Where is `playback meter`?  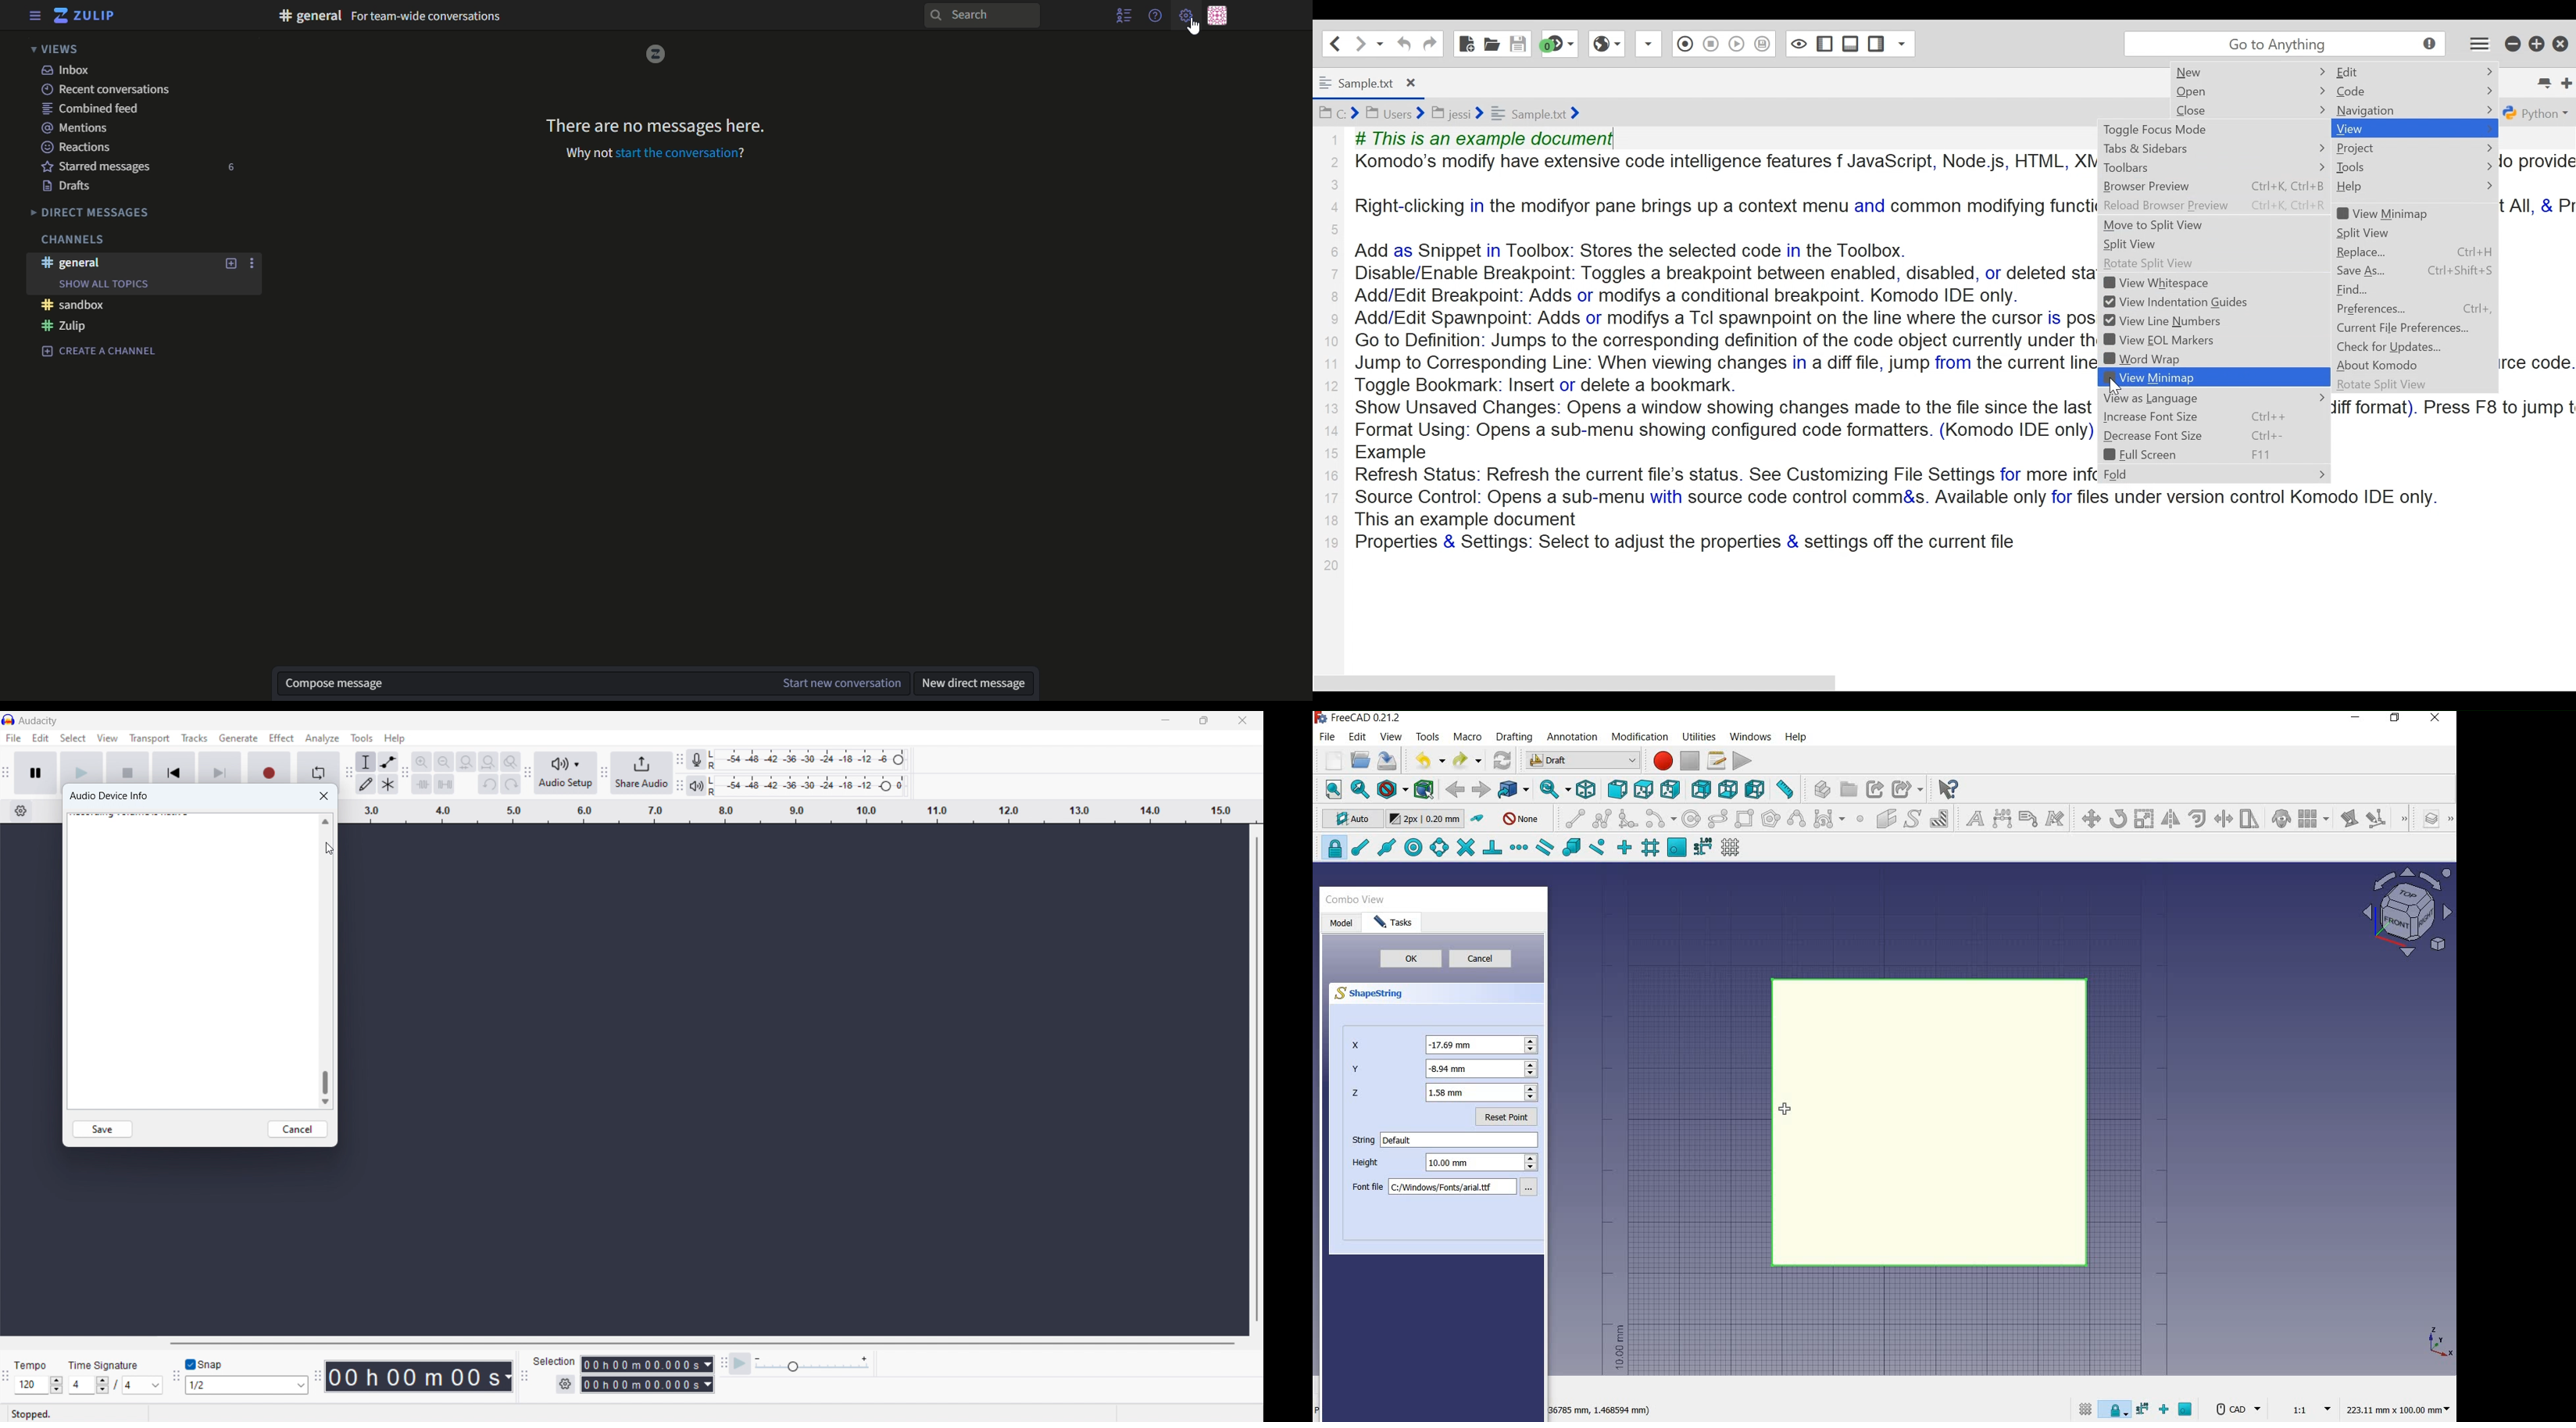
playback meter is located at coordinates (697, 787).